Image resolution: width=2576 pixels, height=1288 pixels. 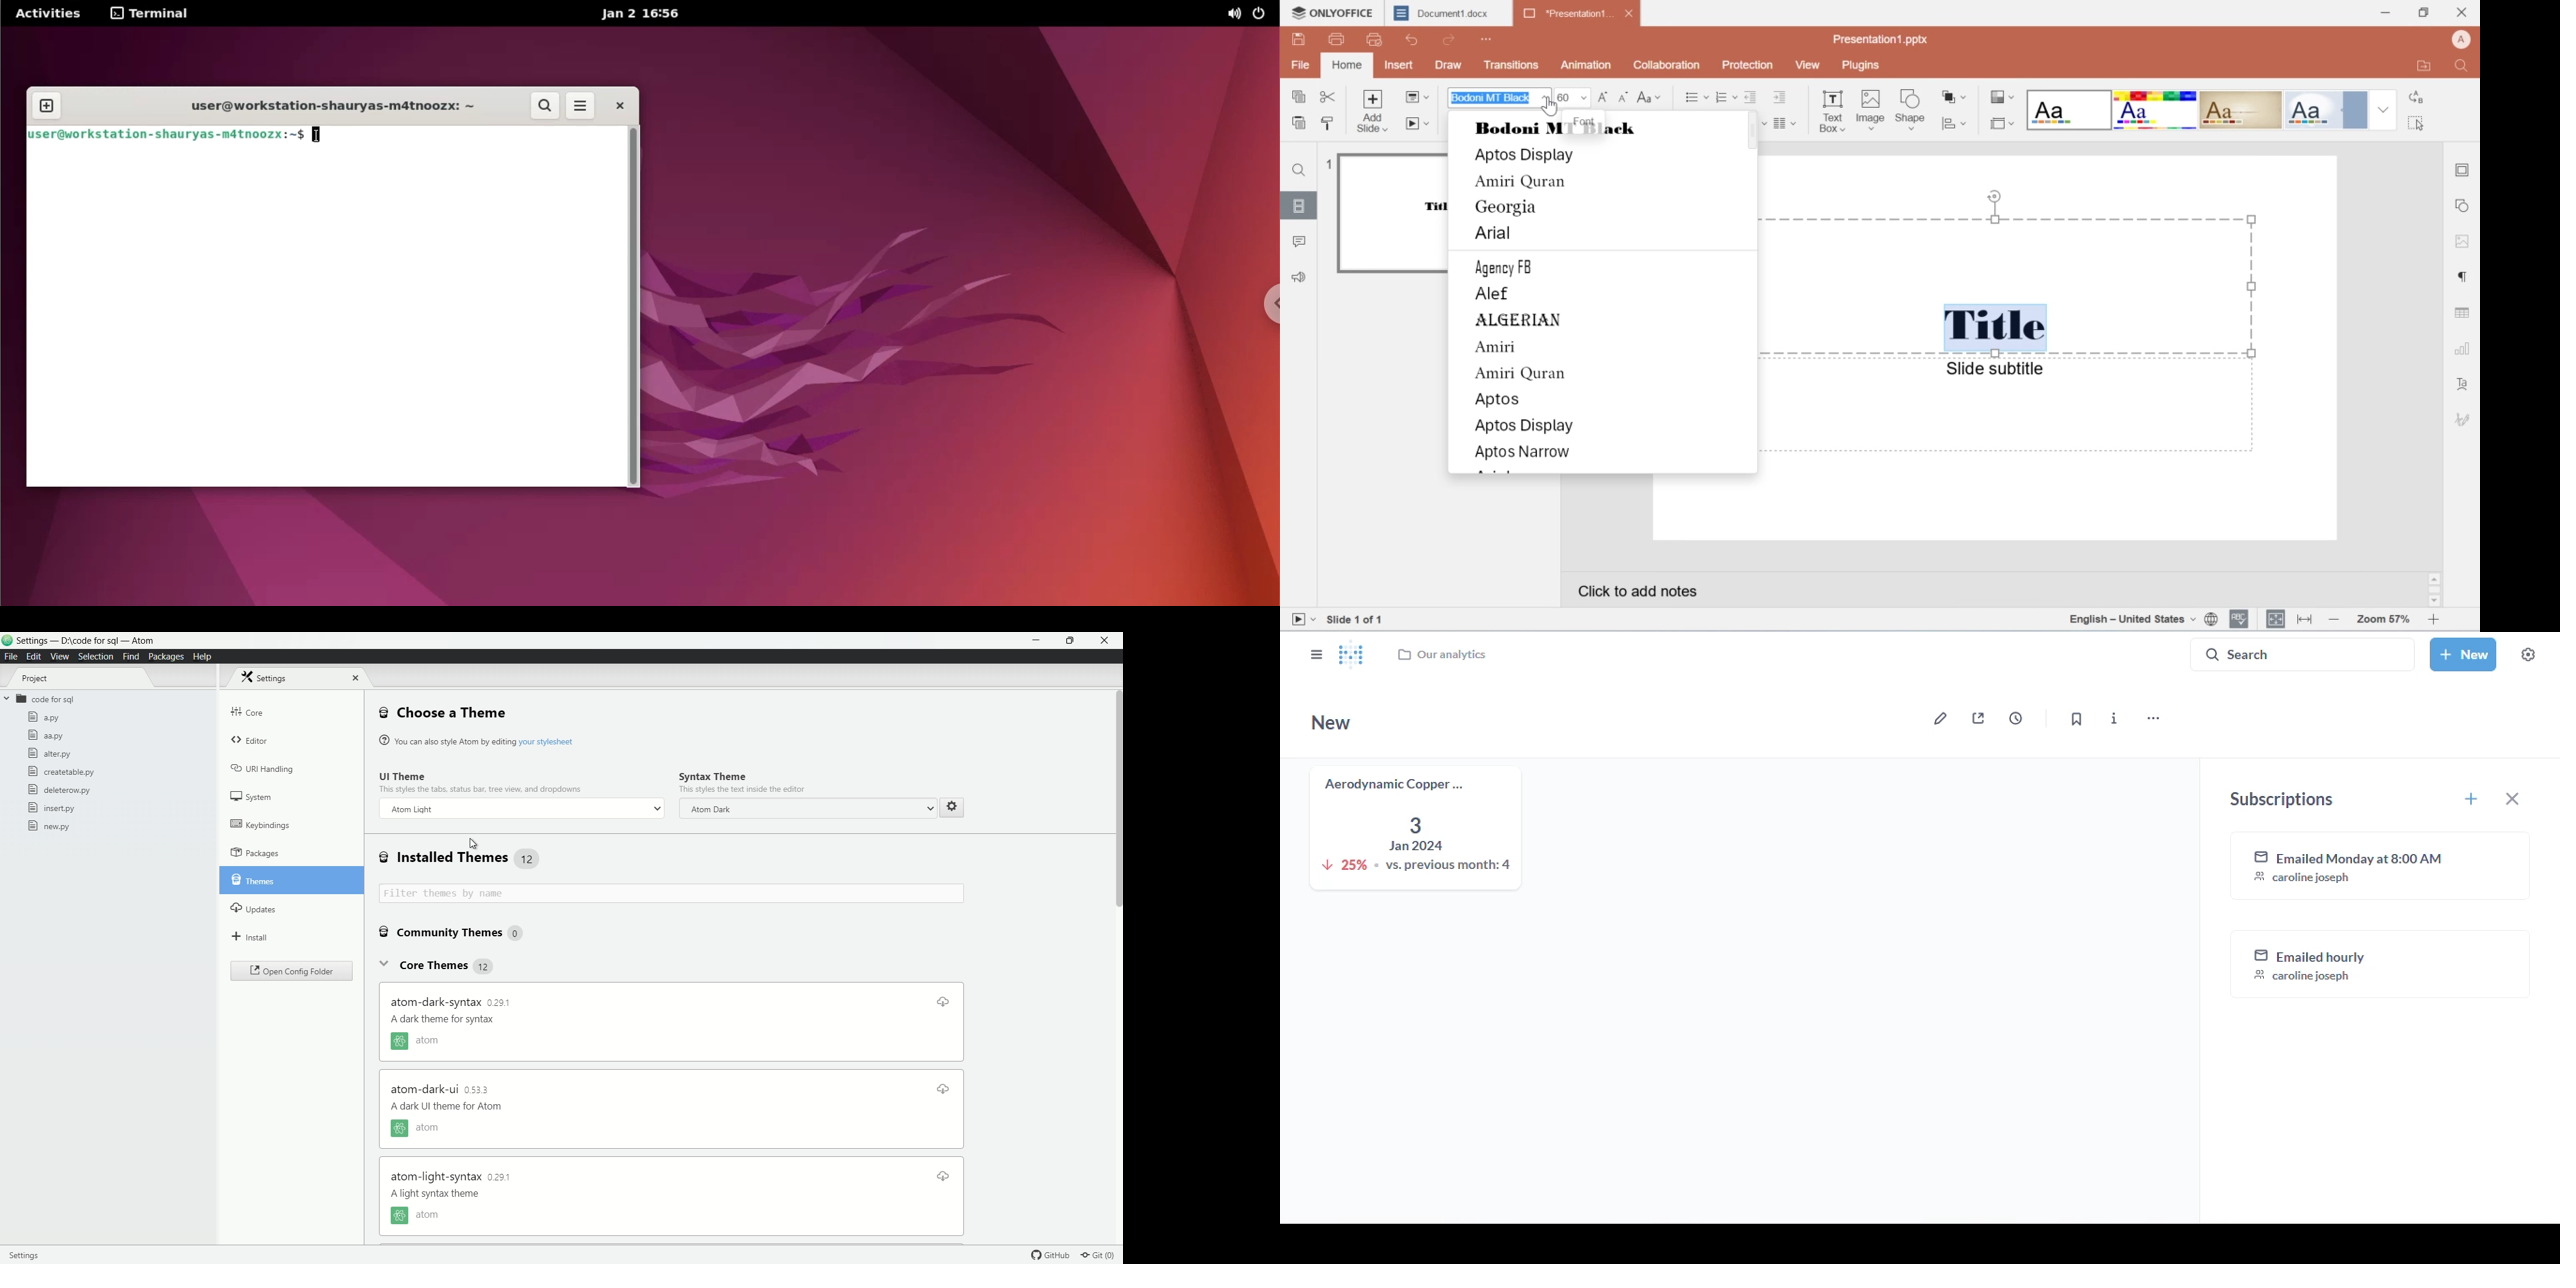 I want to click on video button, so click(x=1303, y=620).